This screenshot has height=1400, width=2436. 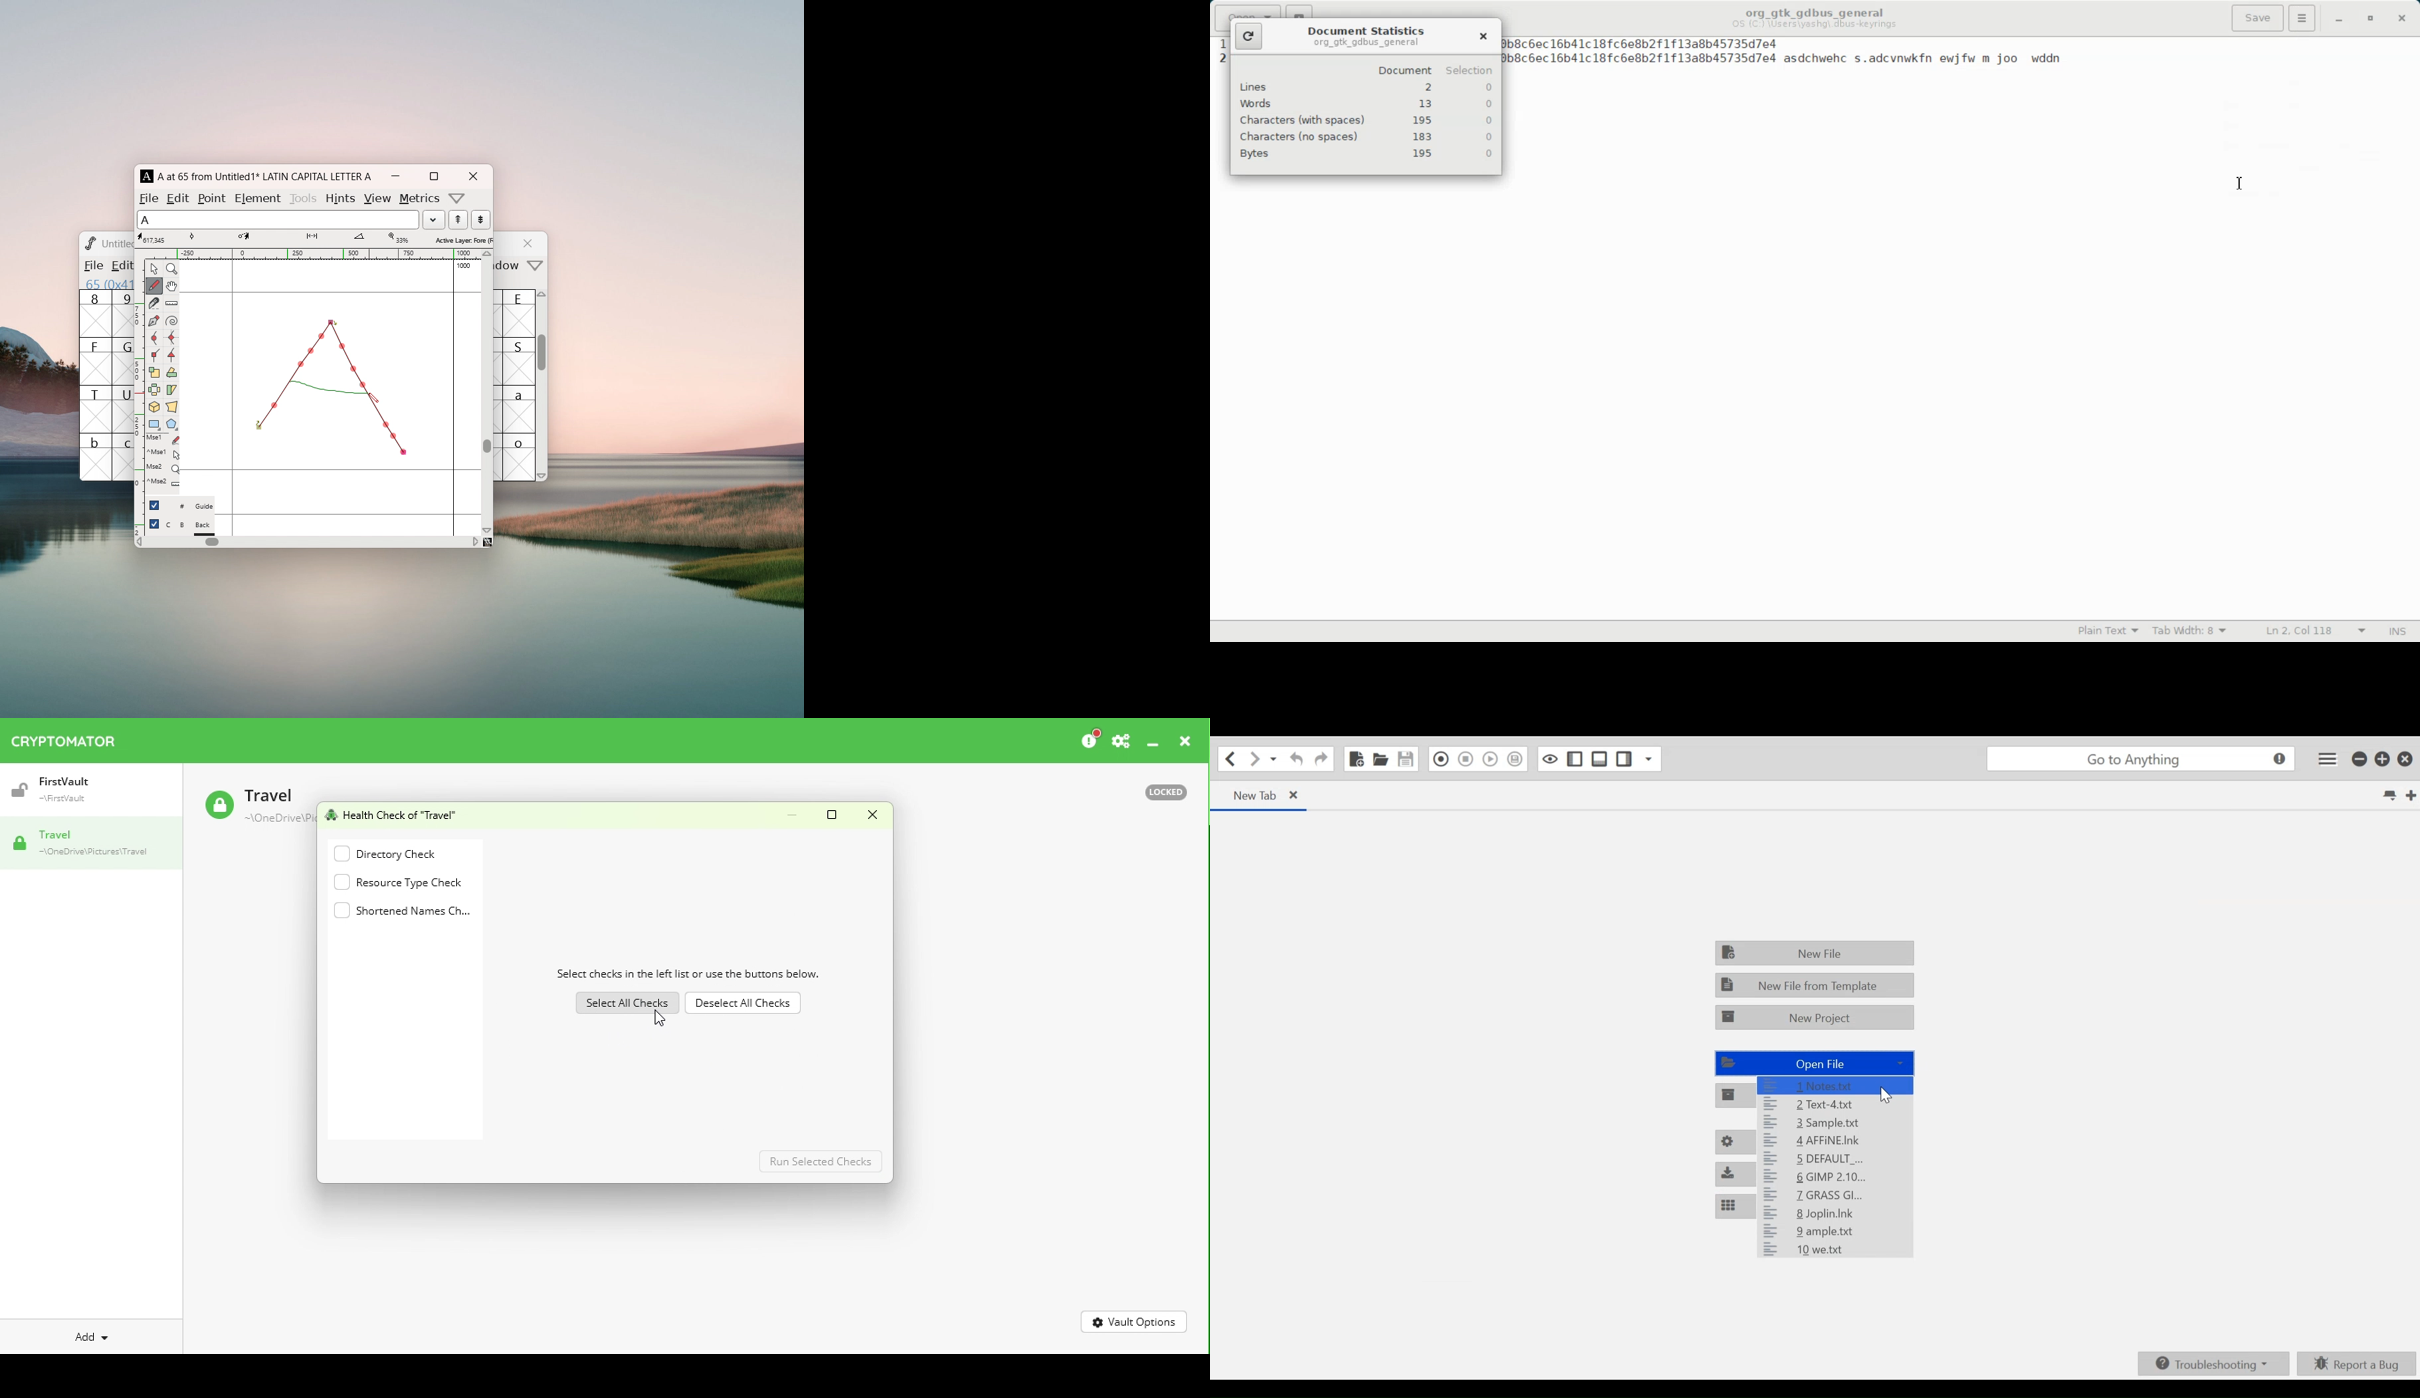 What do you see at coordinates (164, 439) in the screenshot?
I see `Mse1` at bounding box center [164, 439].